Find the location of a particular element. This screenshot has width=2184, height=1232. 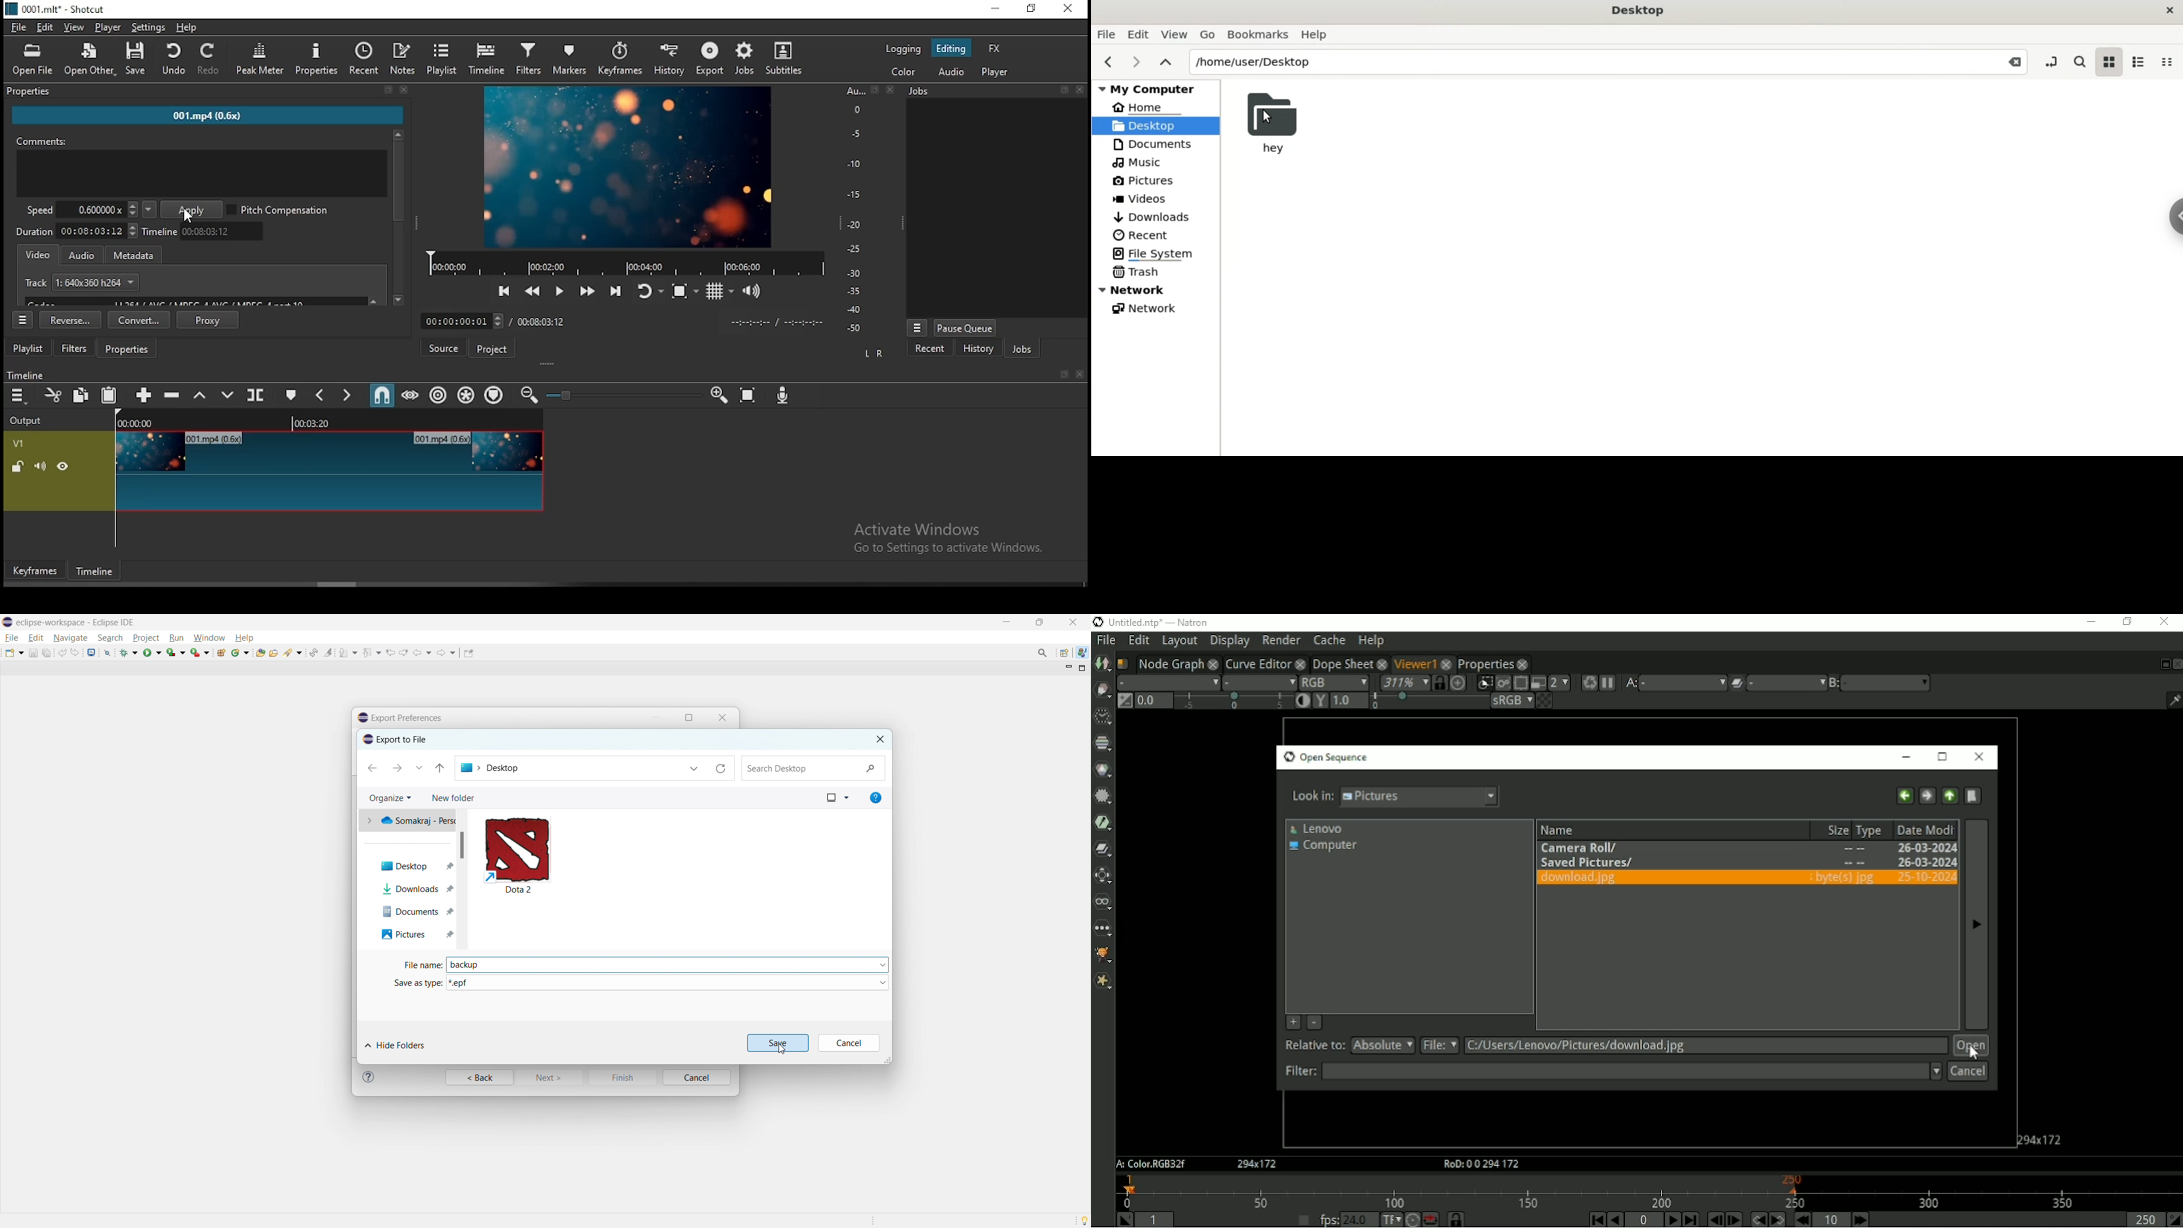

toggle grid display on the player is located at coordinates (721, 292).